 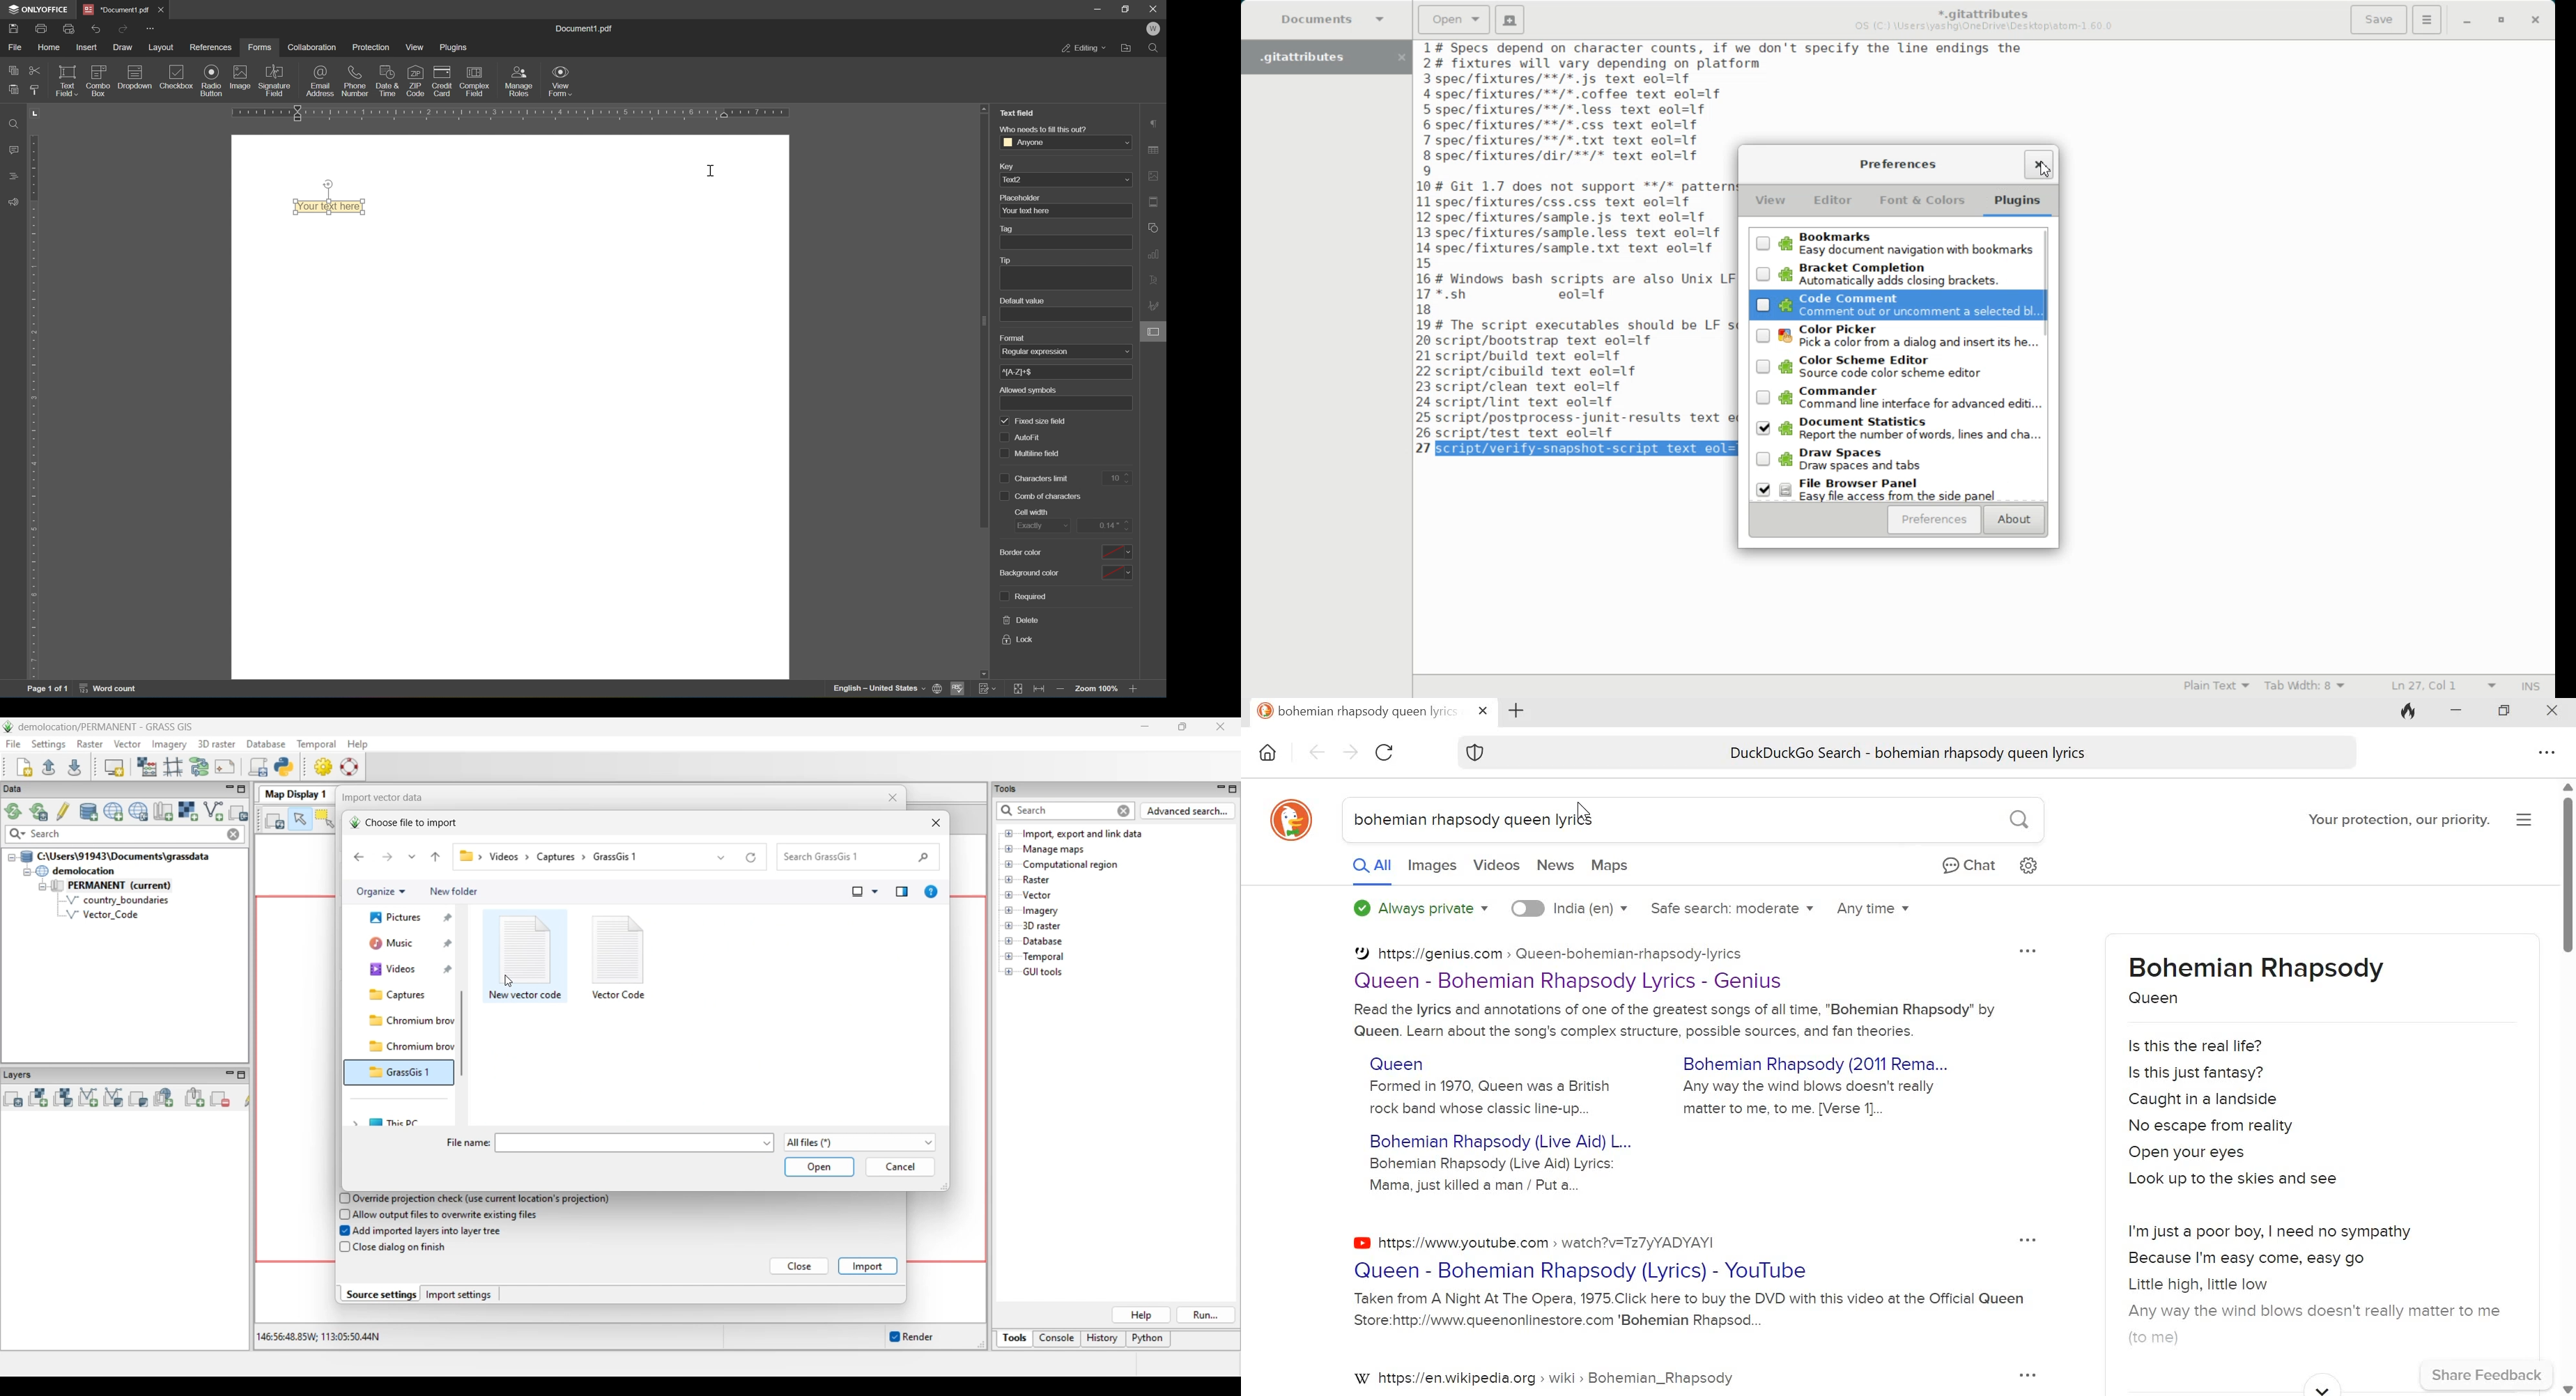 I want to click on Read the lyrics and annotations of one of the greatest songs of all time, "Bohemian Rhapsody" by
Queen. Learn about the song's complex structure, possible sources, and fan theories., so click(x=1676, y=1020).